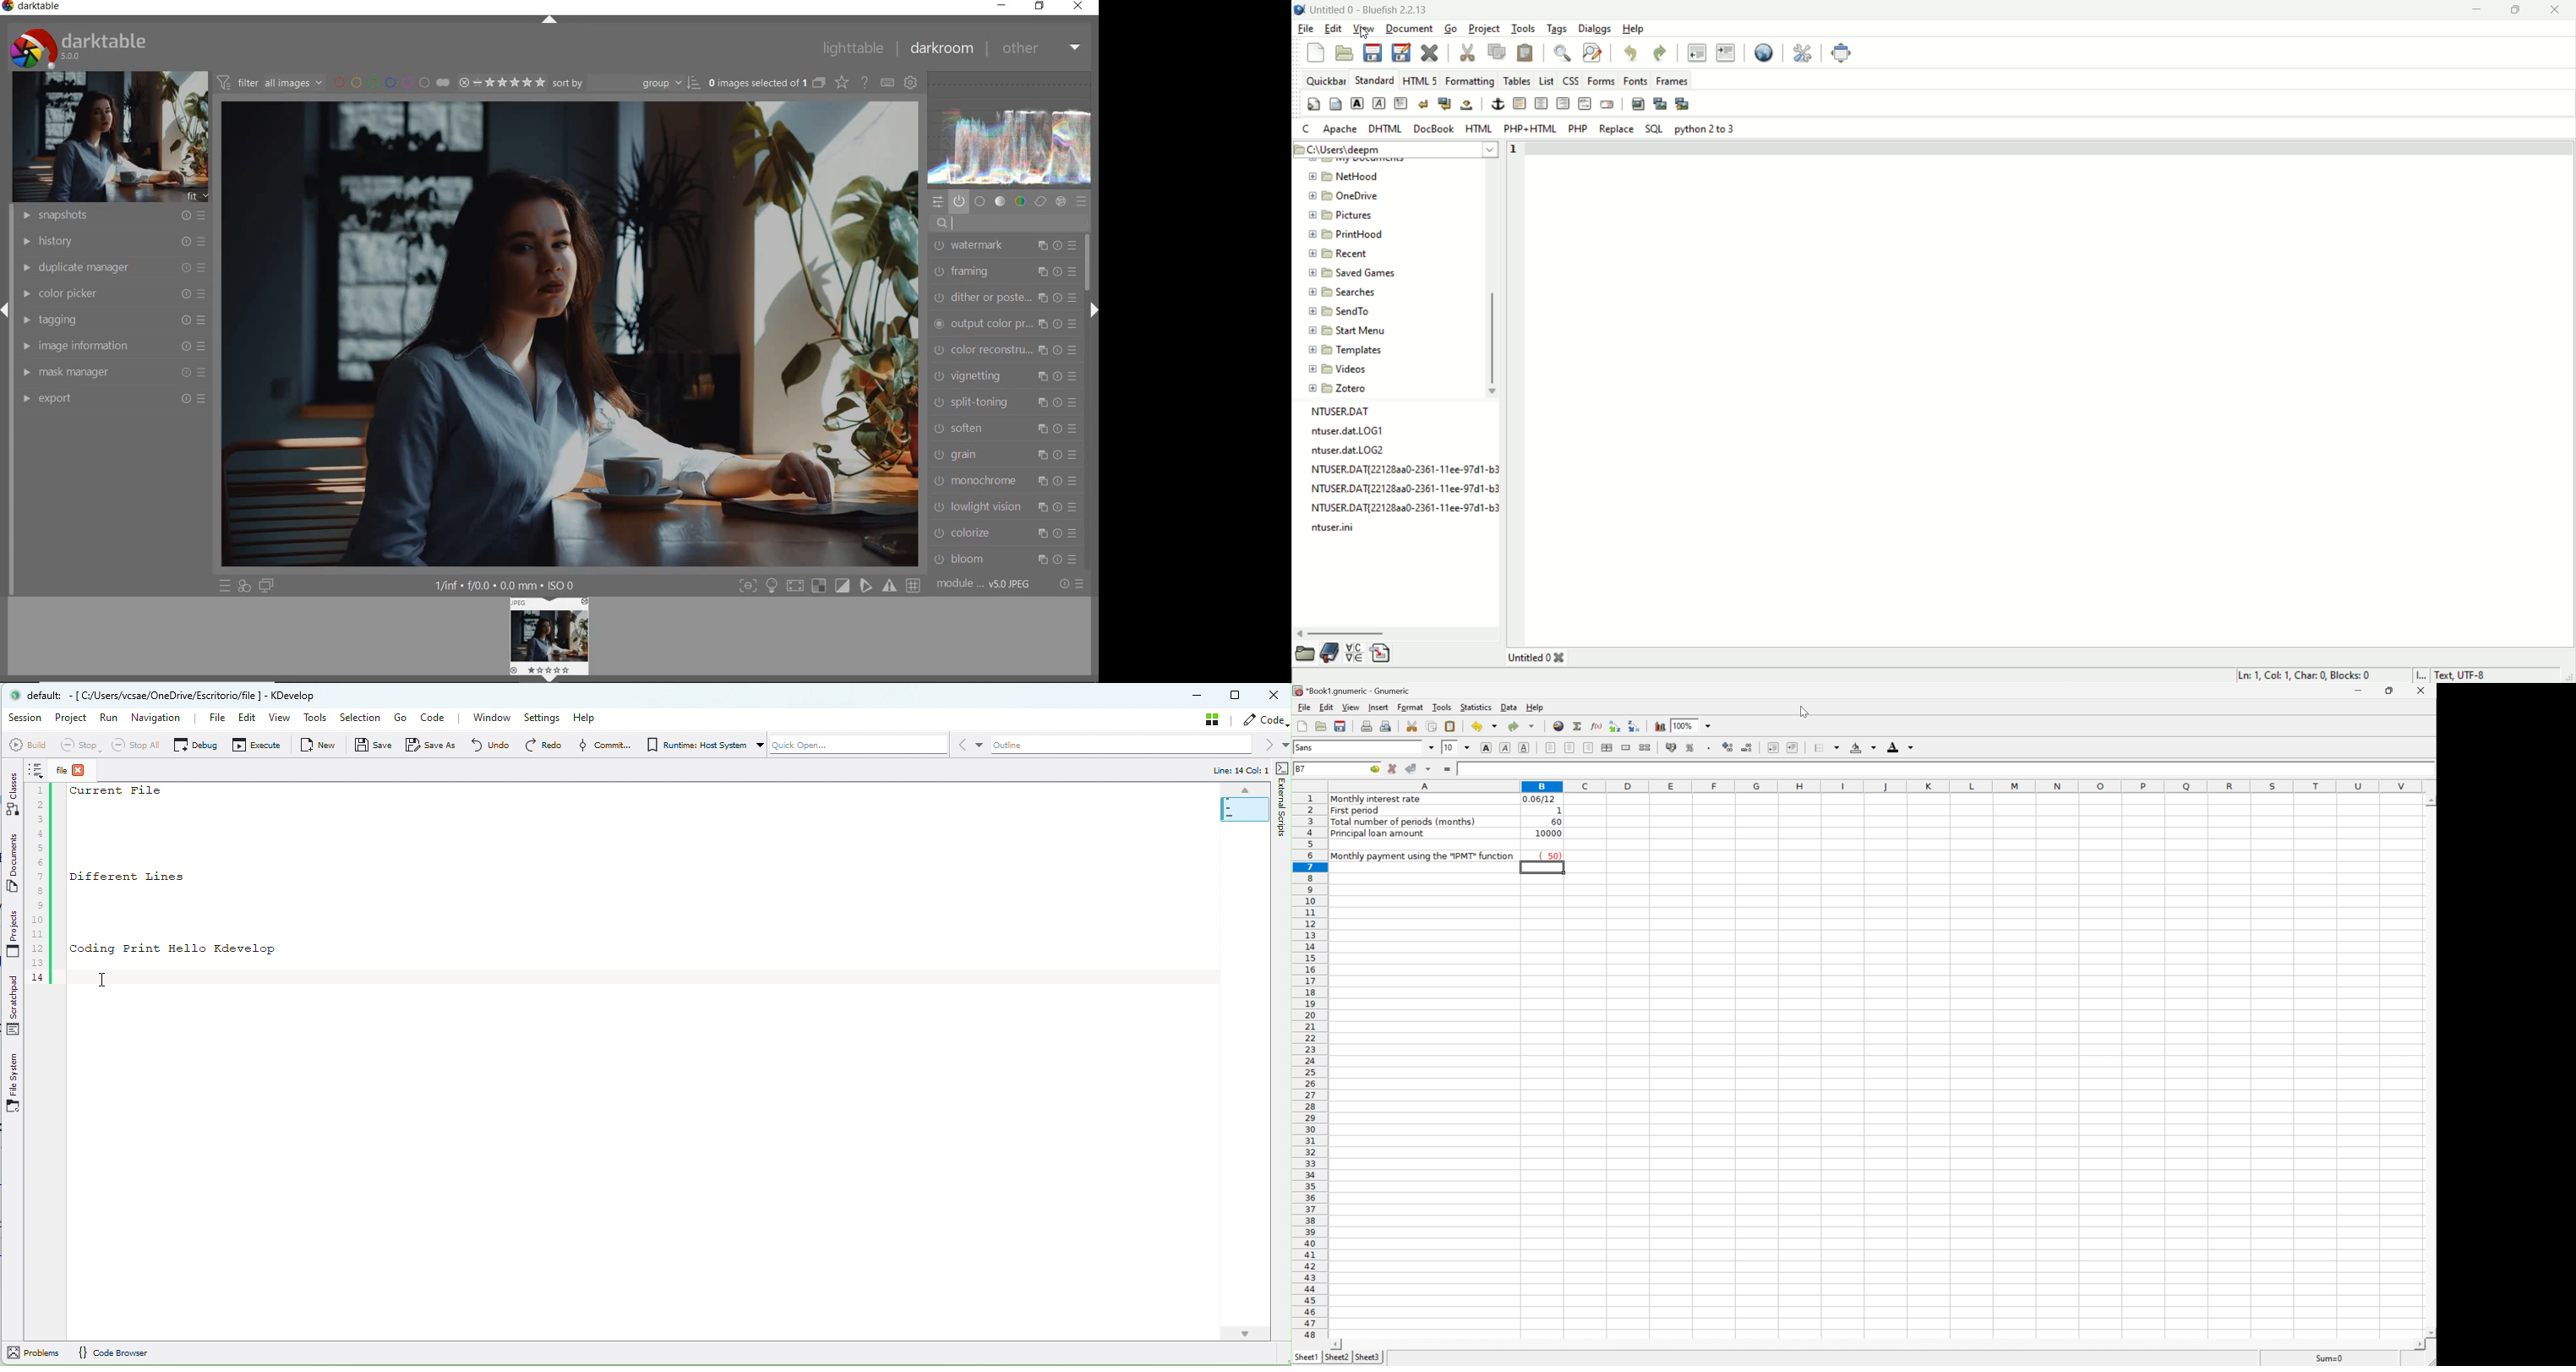 This screenshot has width=2576, height=1372. I want to click on Align Right, so click(1589, 747).